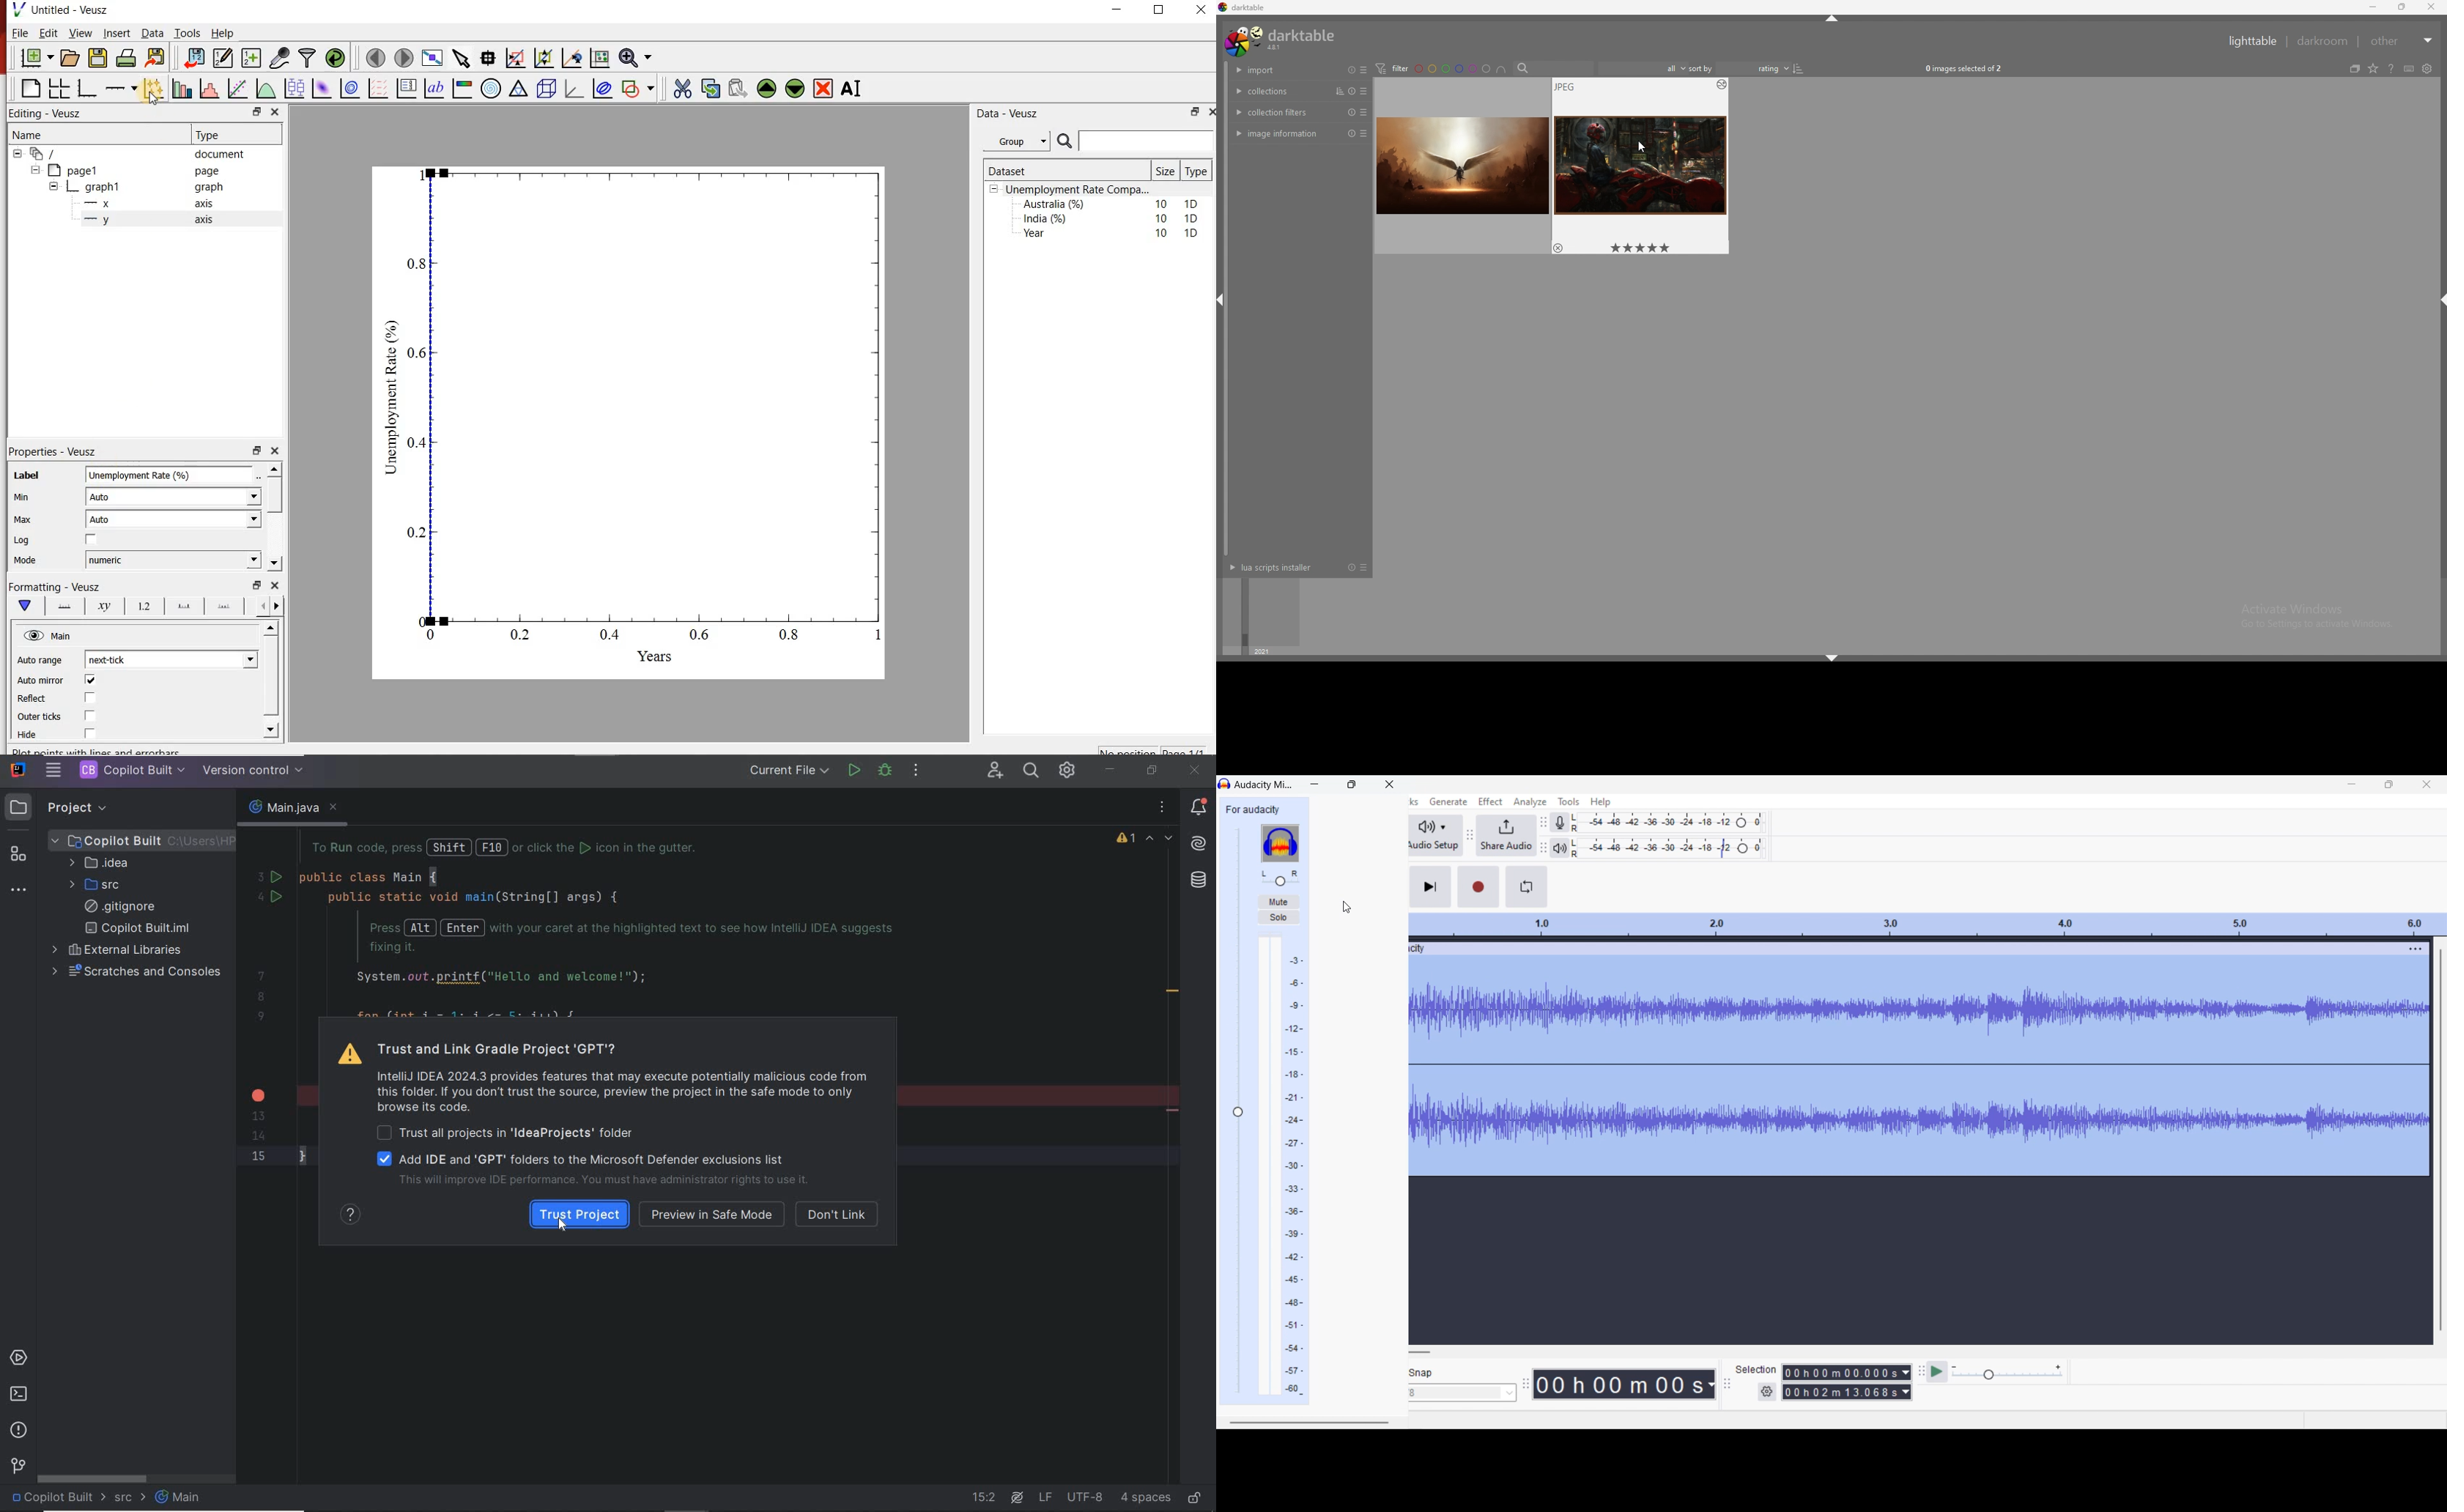 This screenshot has width=2464, height=1512. What do you see at coordinates (1720, 85) in the screenshot?
I see `options` at bounding box center [1720, 85].